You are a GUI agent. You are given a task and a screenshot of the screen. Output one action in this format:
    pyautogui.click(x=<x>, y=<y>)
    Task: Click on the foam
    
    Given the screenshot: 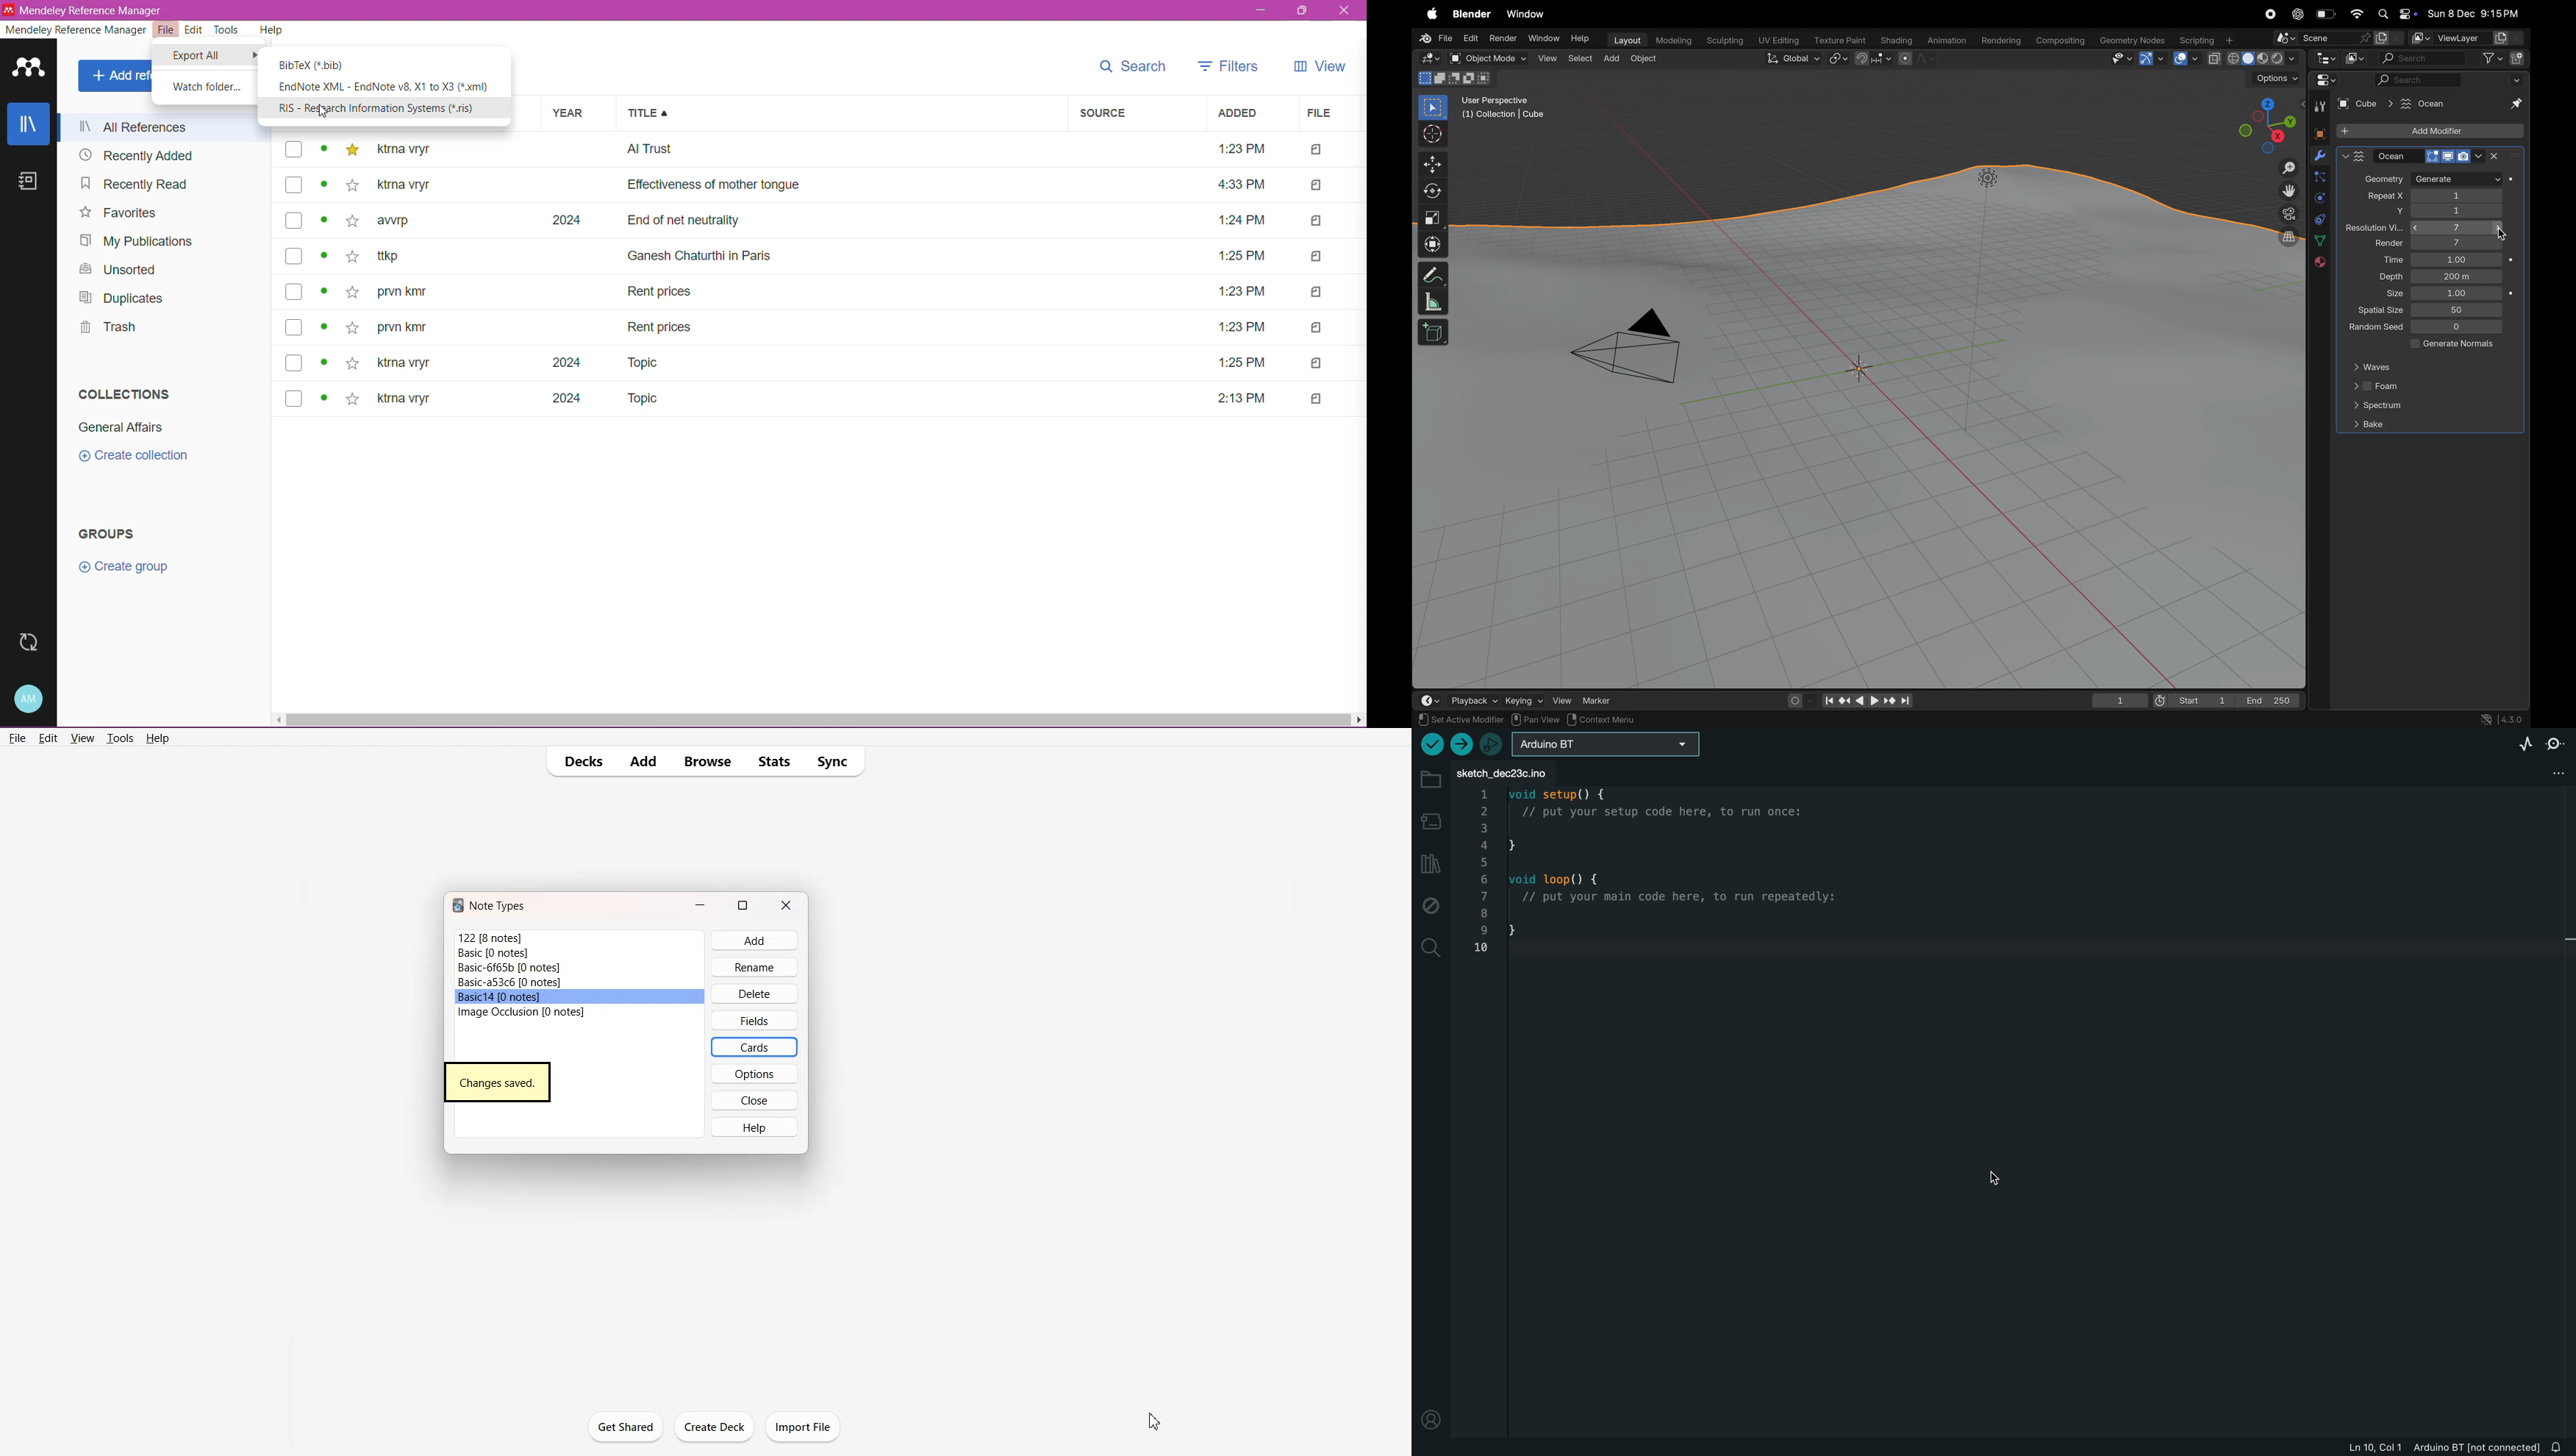 What is the action you would take?
    pyautogui.click(x=2376, y=388)
    